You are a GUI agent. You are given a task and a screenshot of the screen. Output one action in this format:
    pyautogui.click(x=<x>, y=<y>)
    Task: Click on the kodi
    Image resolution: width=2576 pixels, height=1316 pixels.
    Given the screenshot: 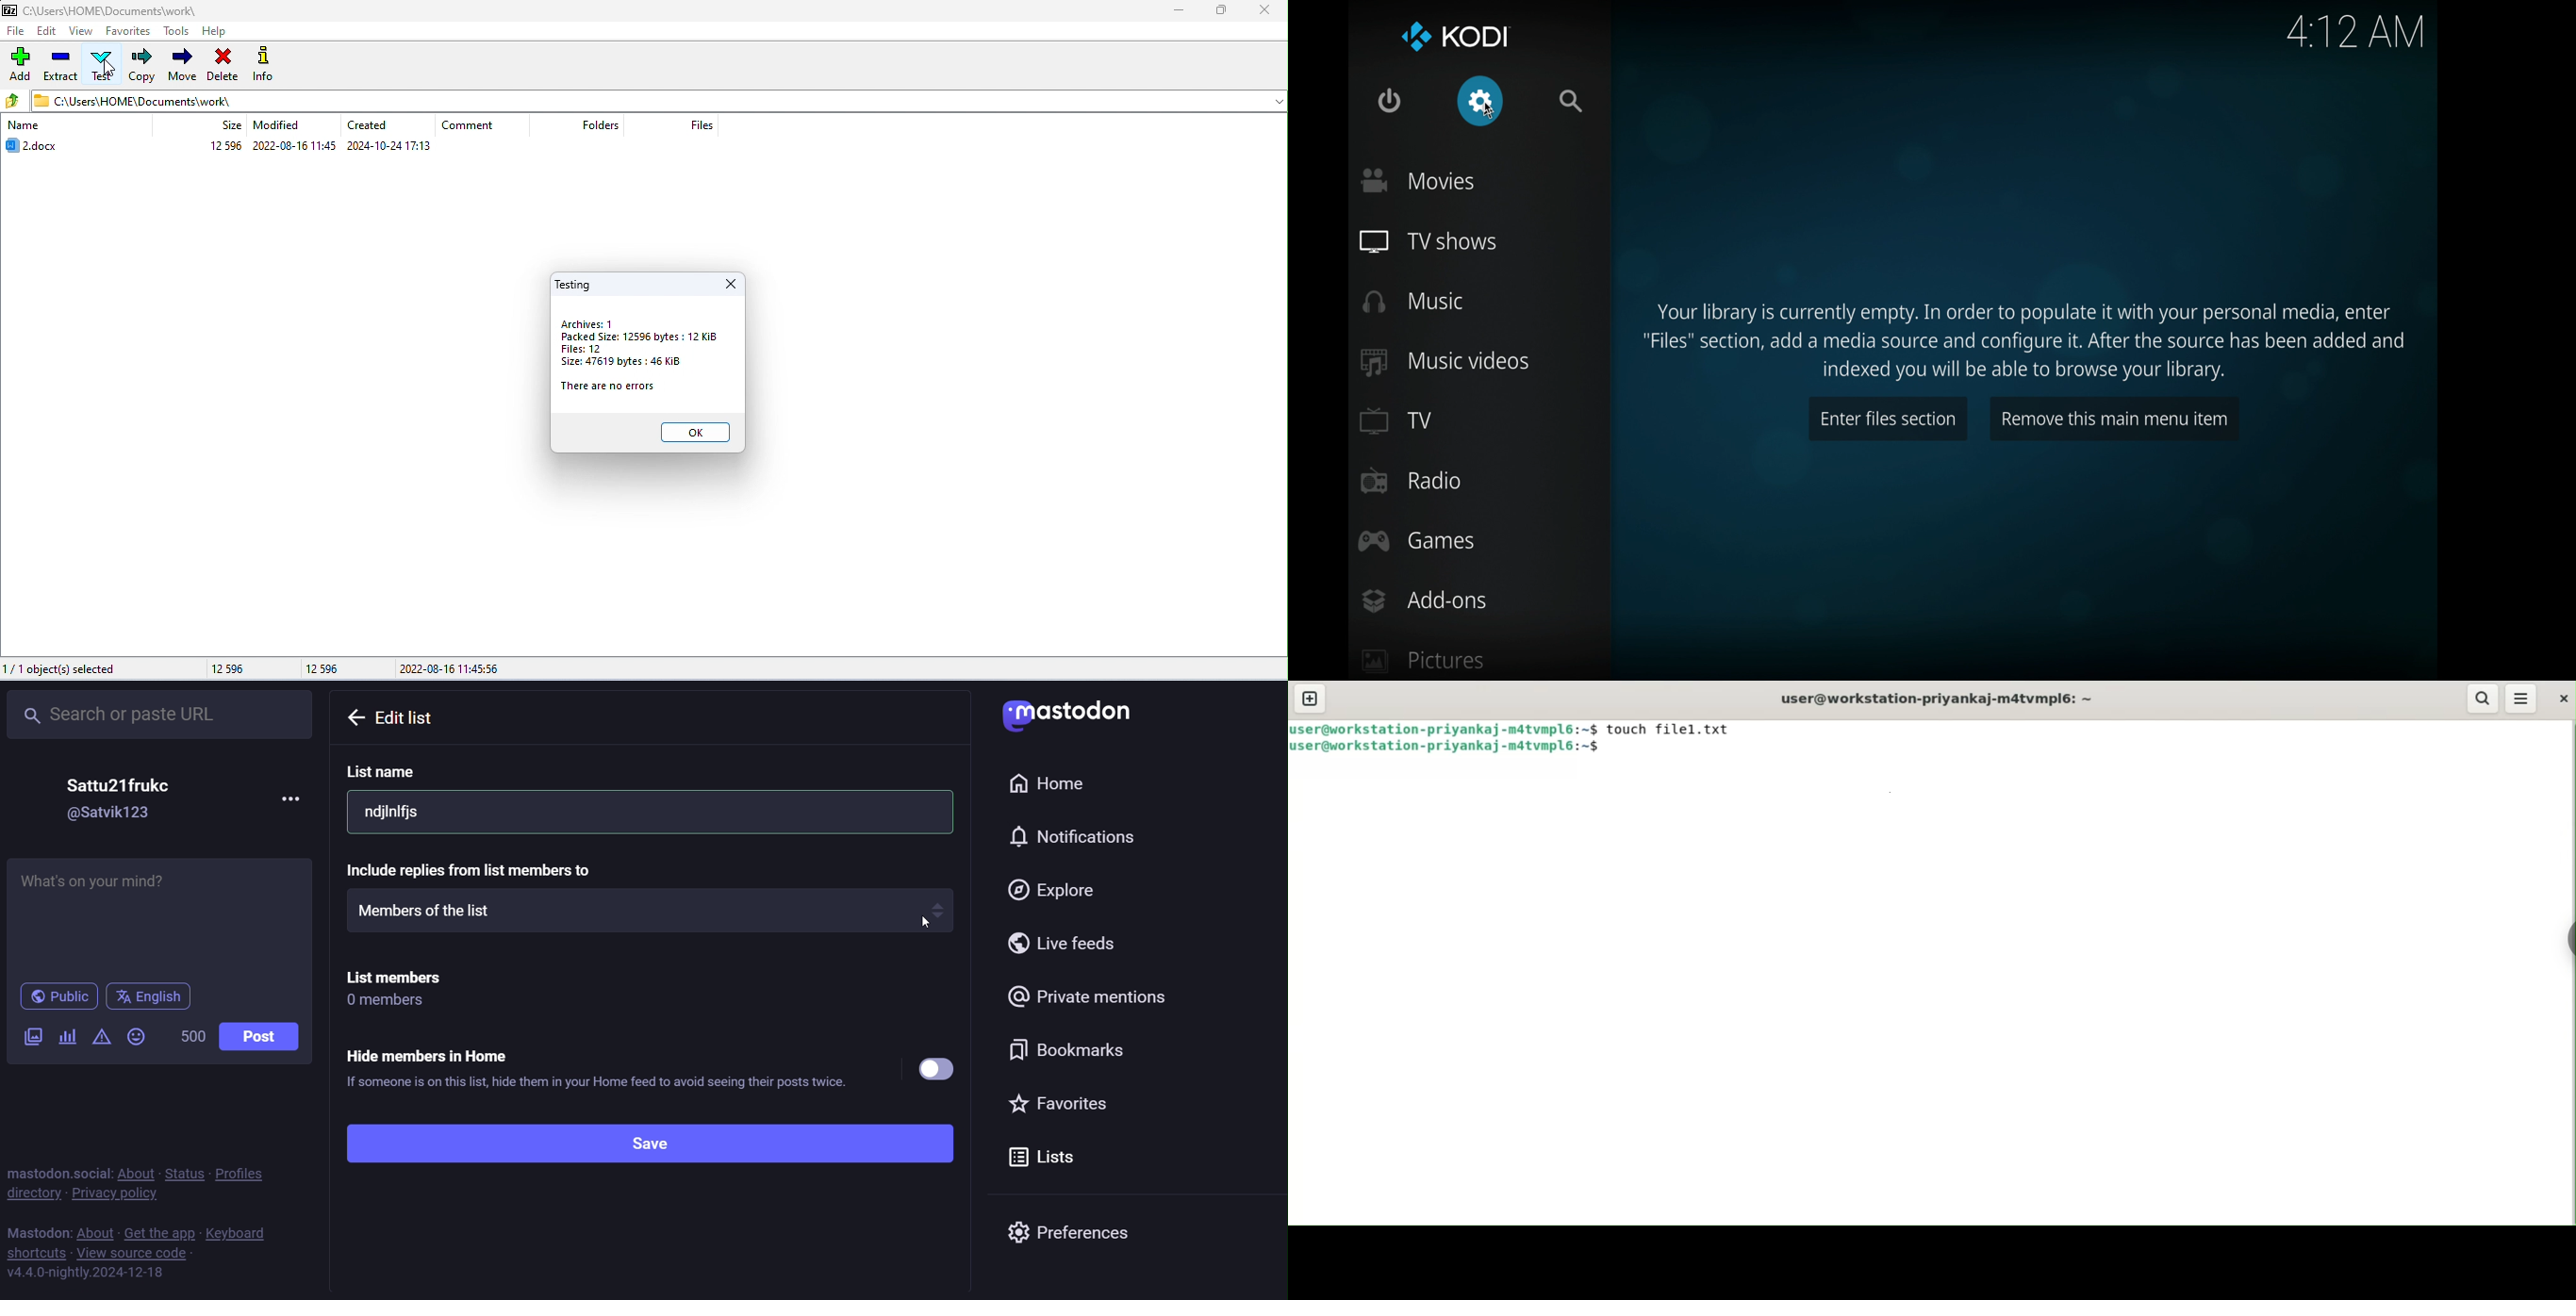 What is the action you would take?
    pyautogui.click(x=1478, y=37)
    